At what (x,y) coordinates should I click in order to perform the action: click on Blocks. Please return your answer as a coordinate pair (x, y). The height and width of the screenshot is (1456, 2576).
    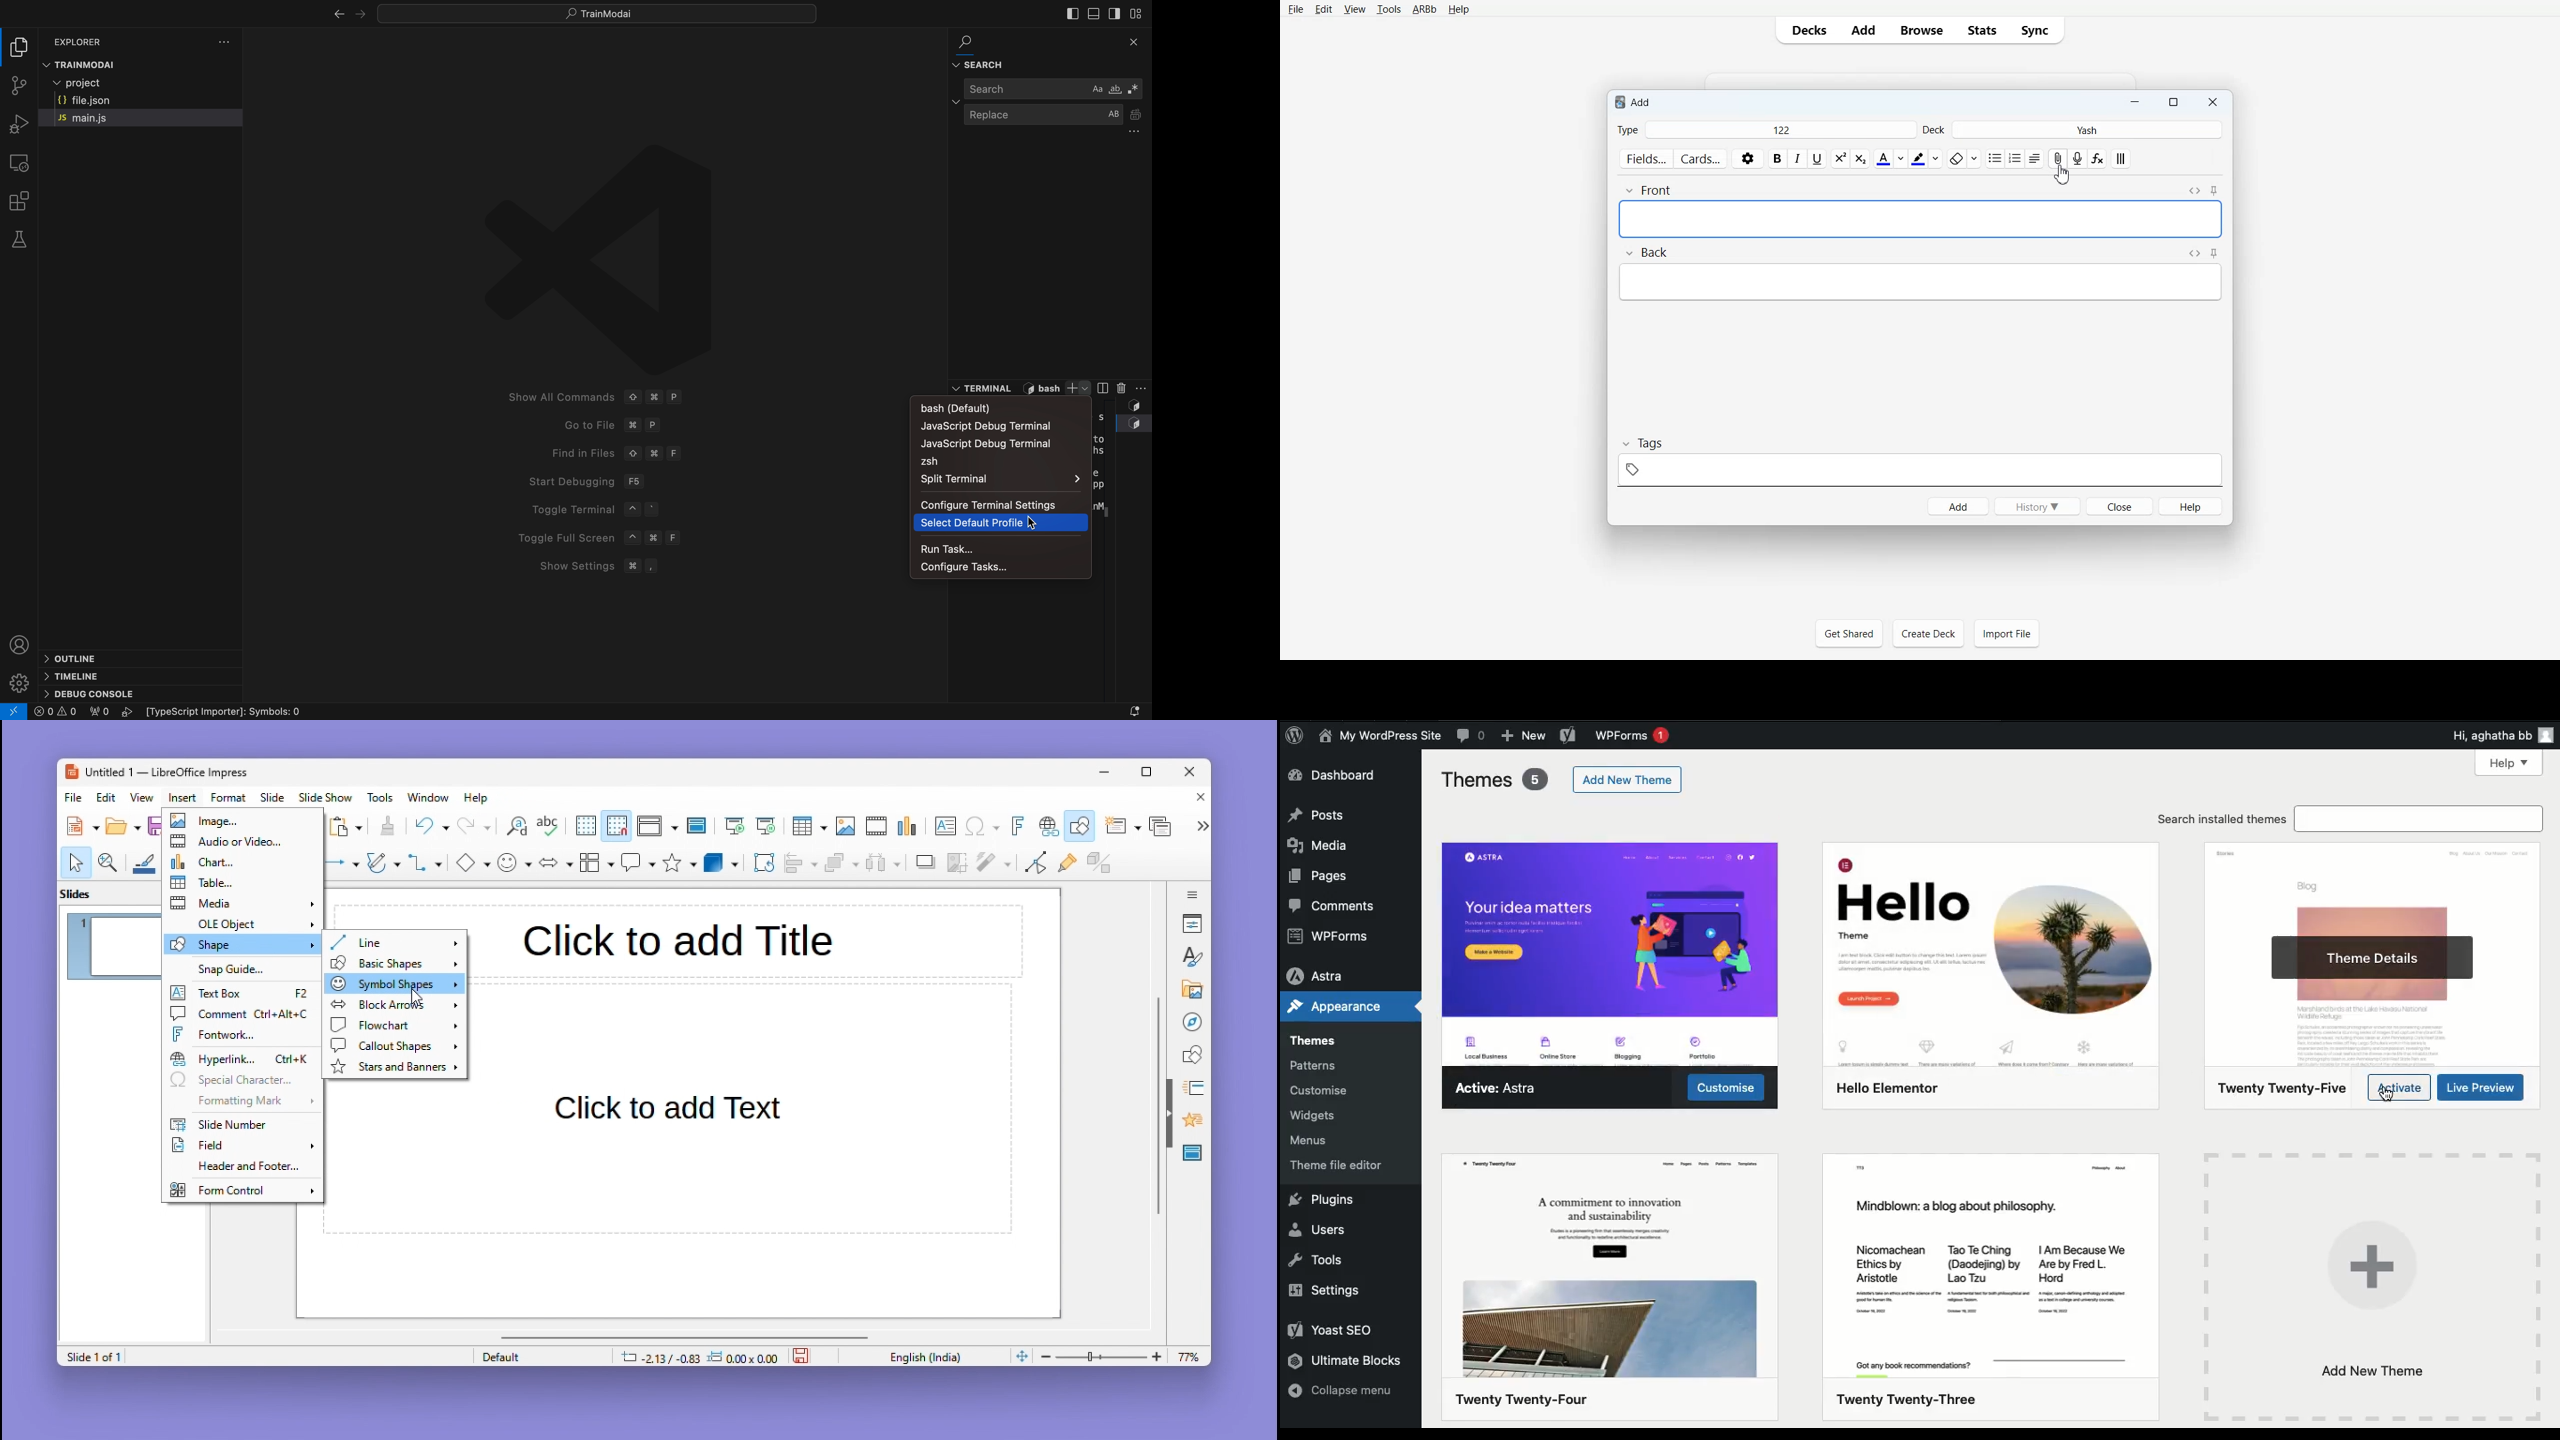
    Looking at the image, I should click on (597, 862).